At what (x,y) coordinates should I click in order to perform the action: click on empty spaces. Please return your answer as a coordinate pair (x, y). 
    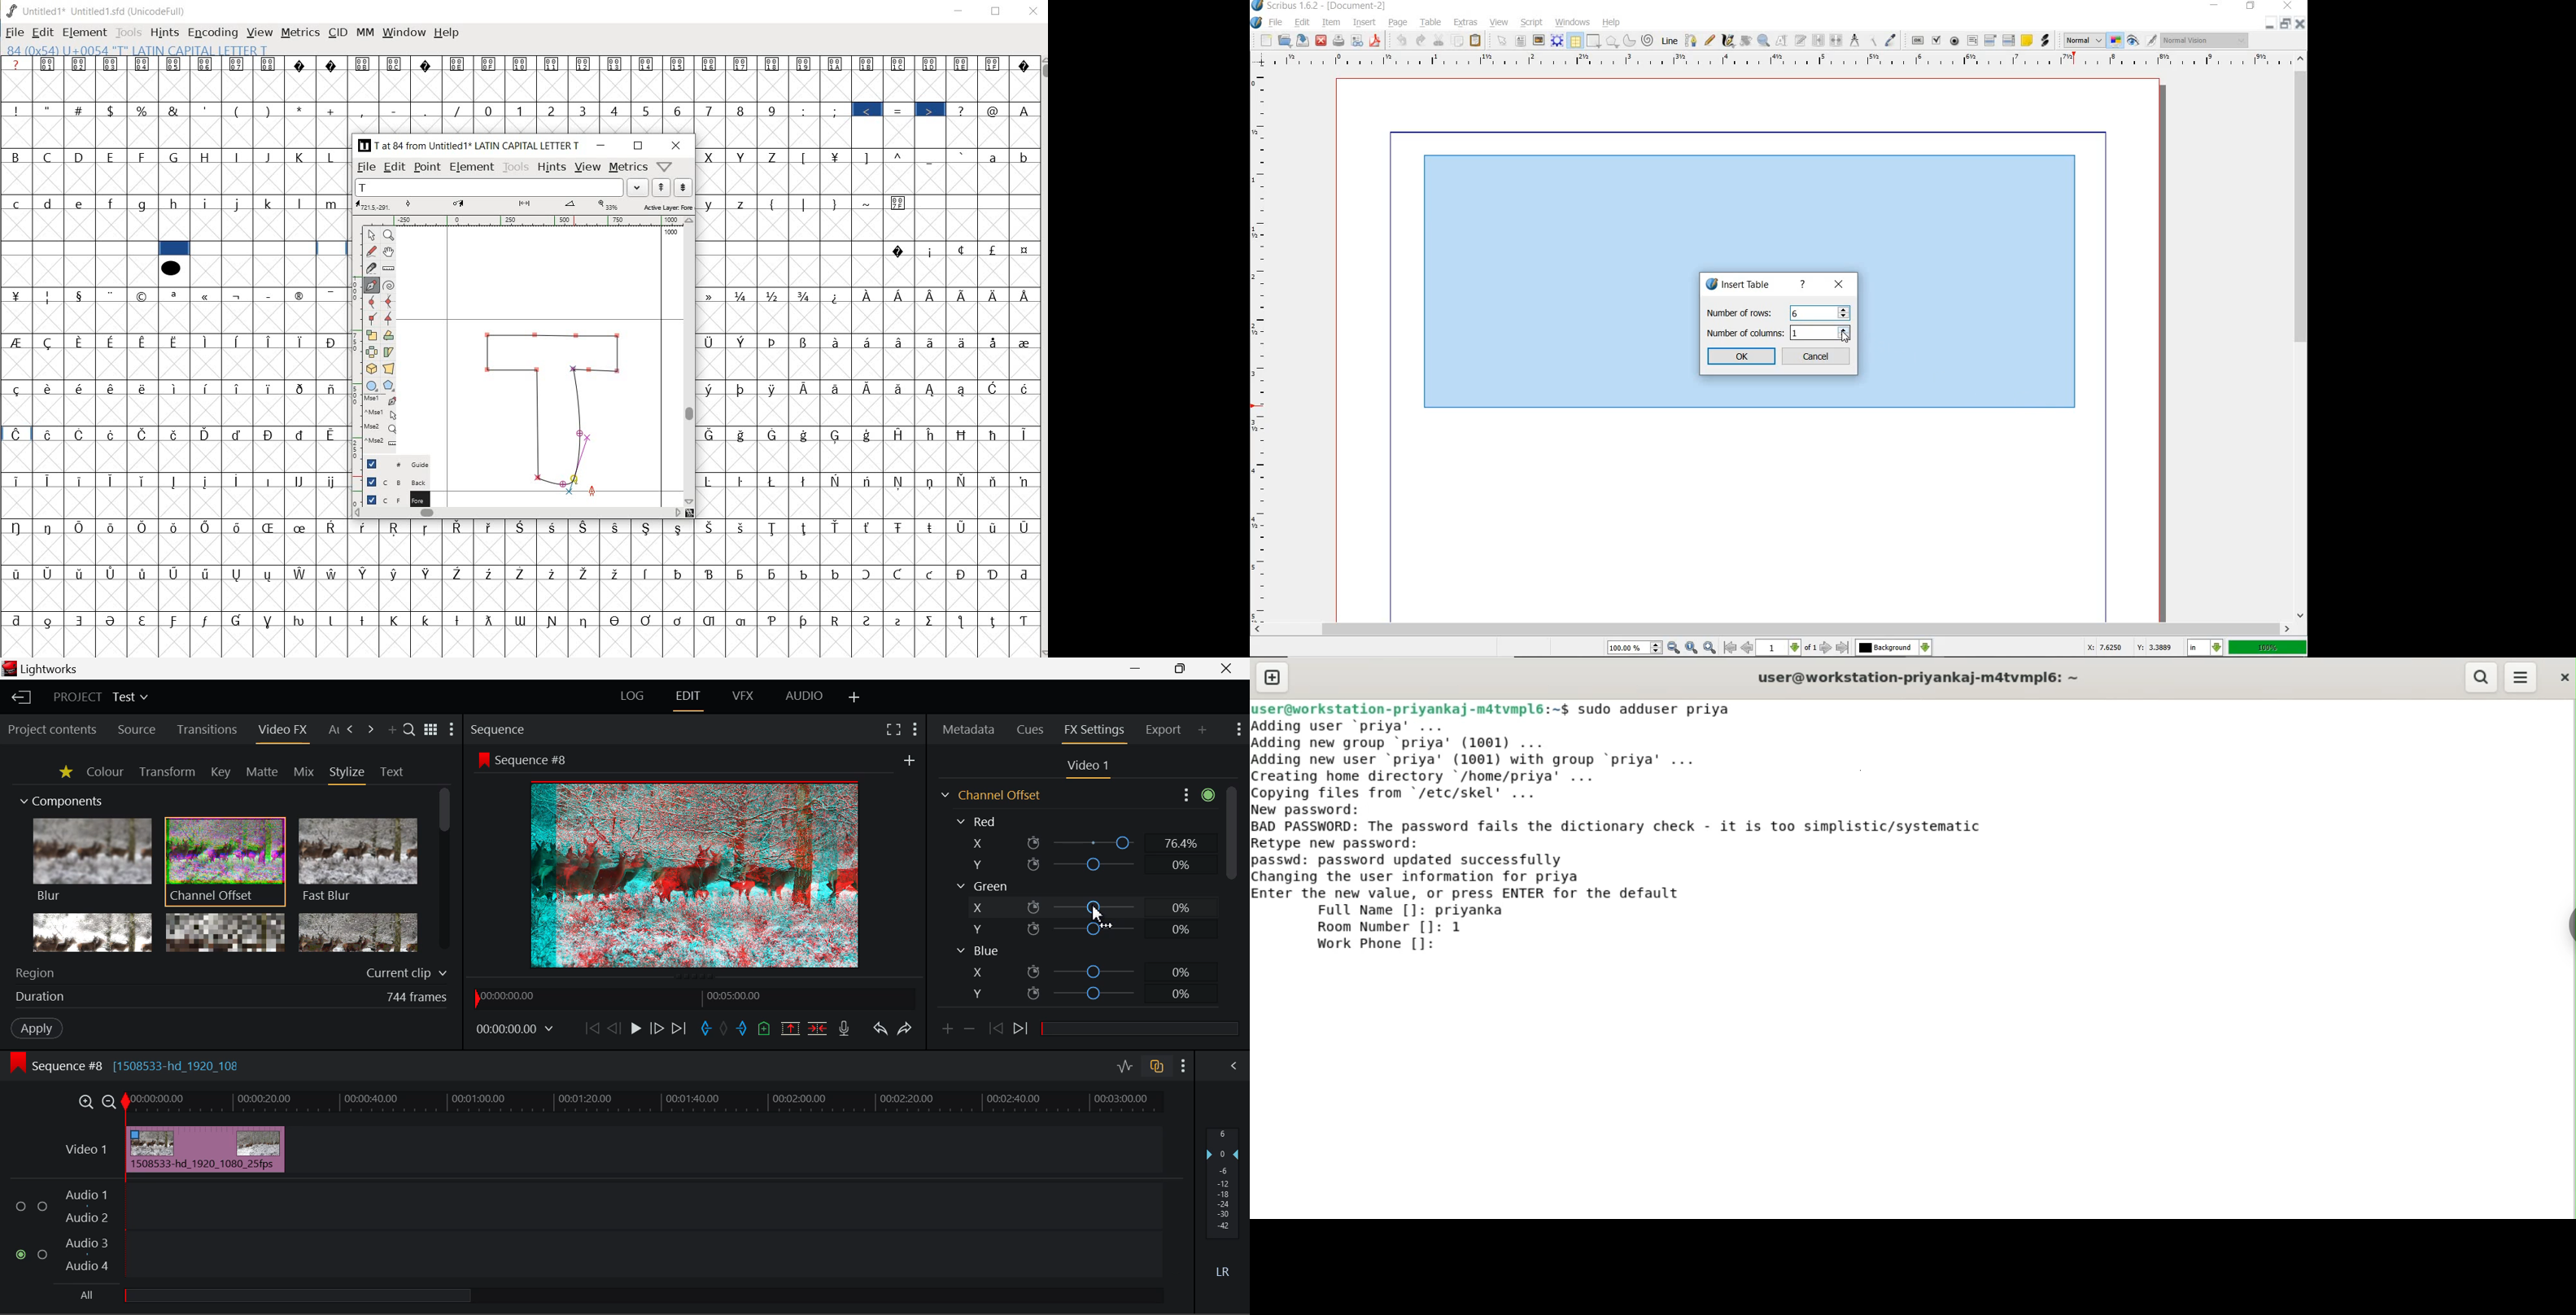
    Looking at the image, I should click on (976, 203).